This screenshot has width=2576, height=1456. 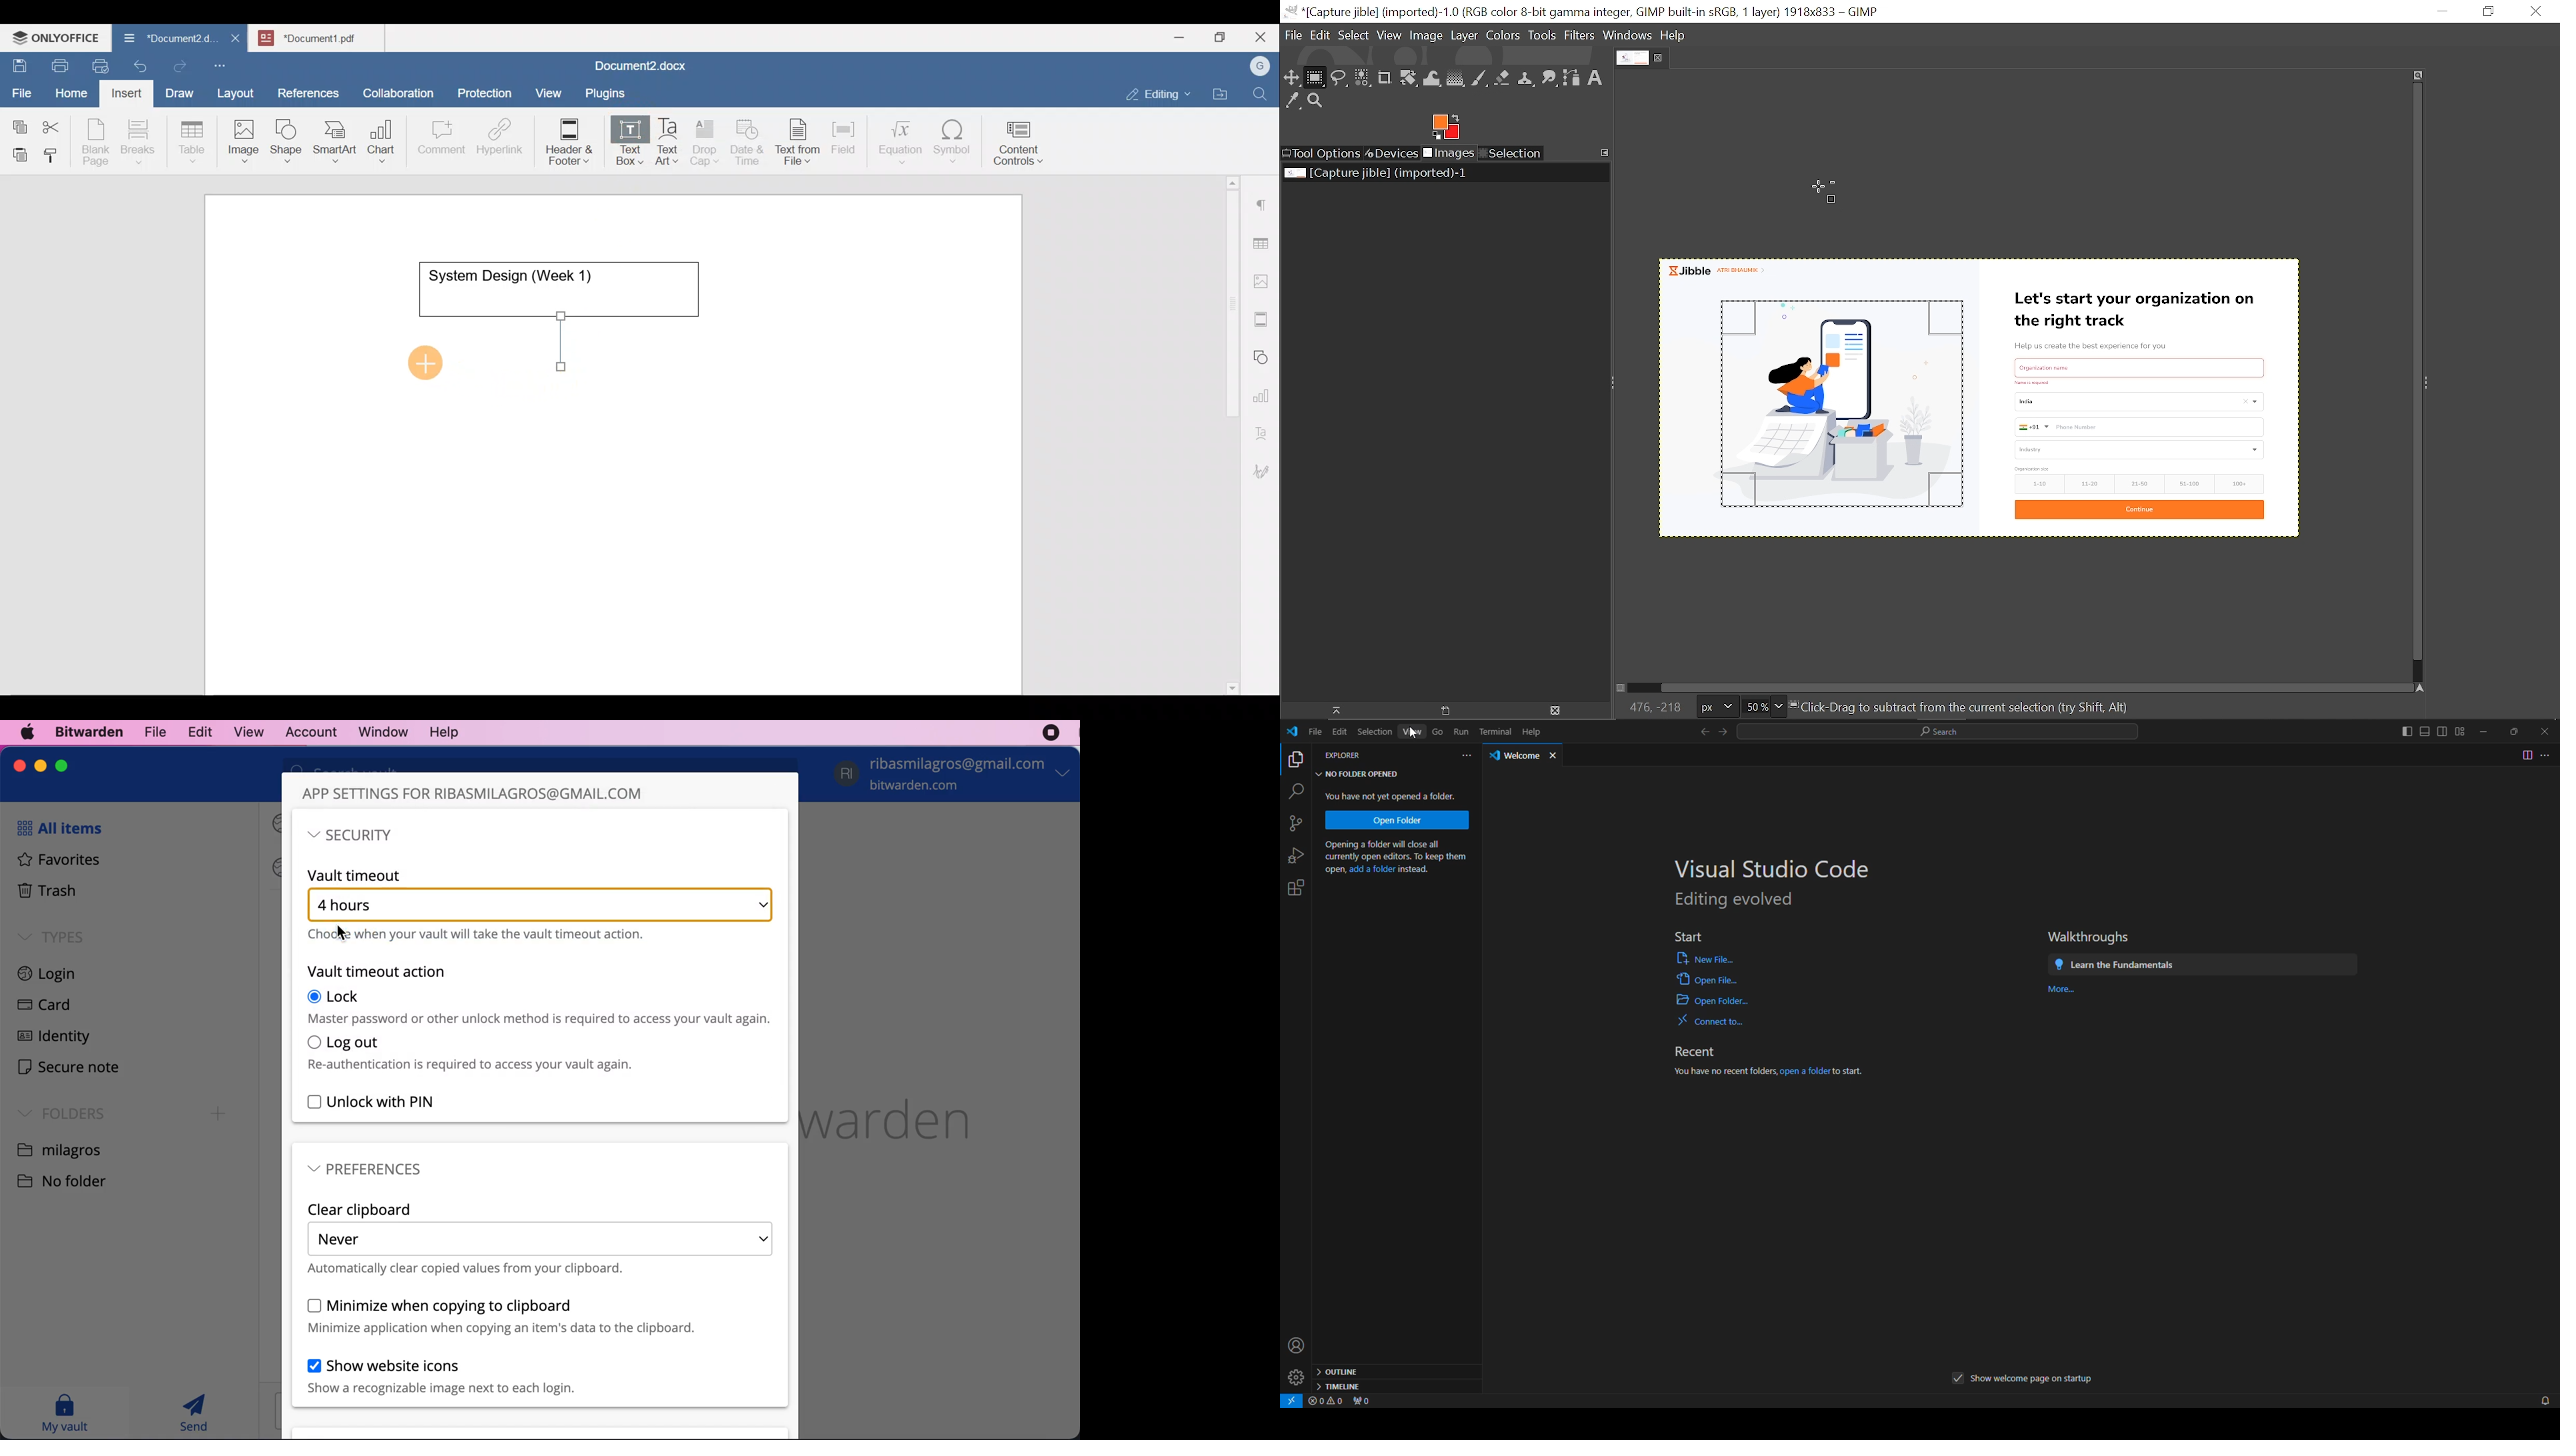 I want to click on 186, 126, so click(x=1649, y=708).